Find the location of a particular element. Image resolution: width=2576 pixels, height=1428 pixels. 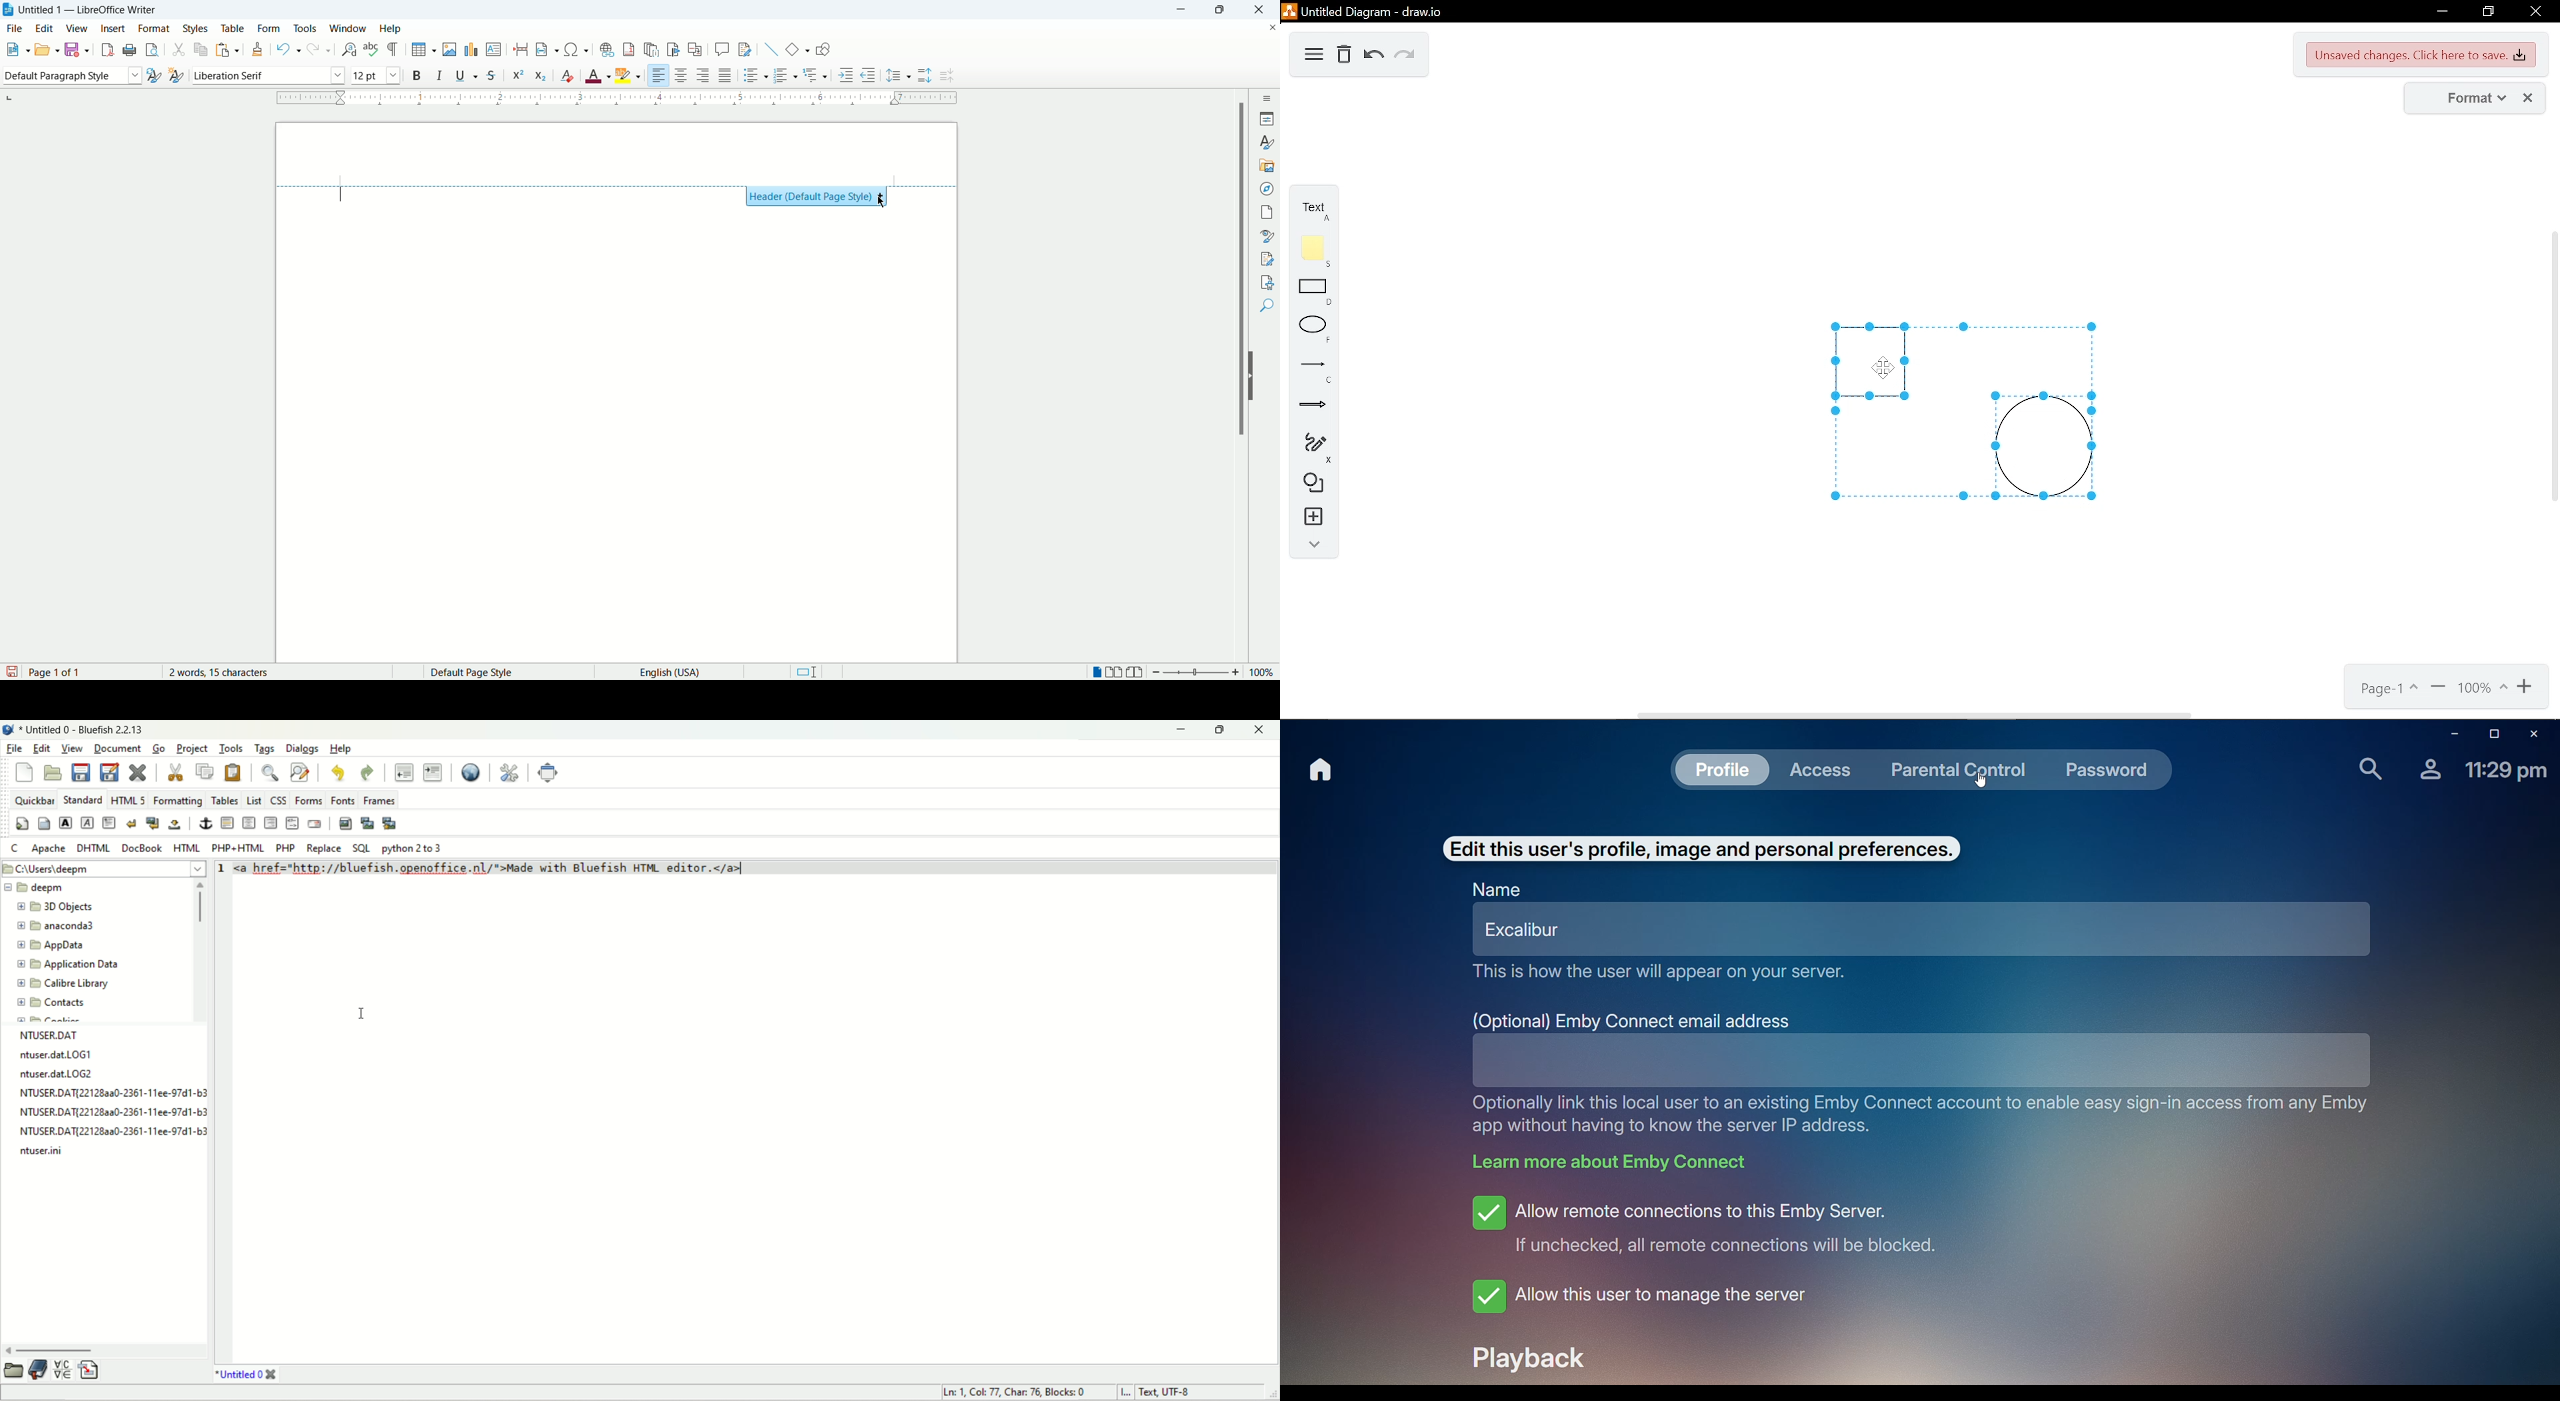

insert thumbnail is located at coordinates (367, 825).